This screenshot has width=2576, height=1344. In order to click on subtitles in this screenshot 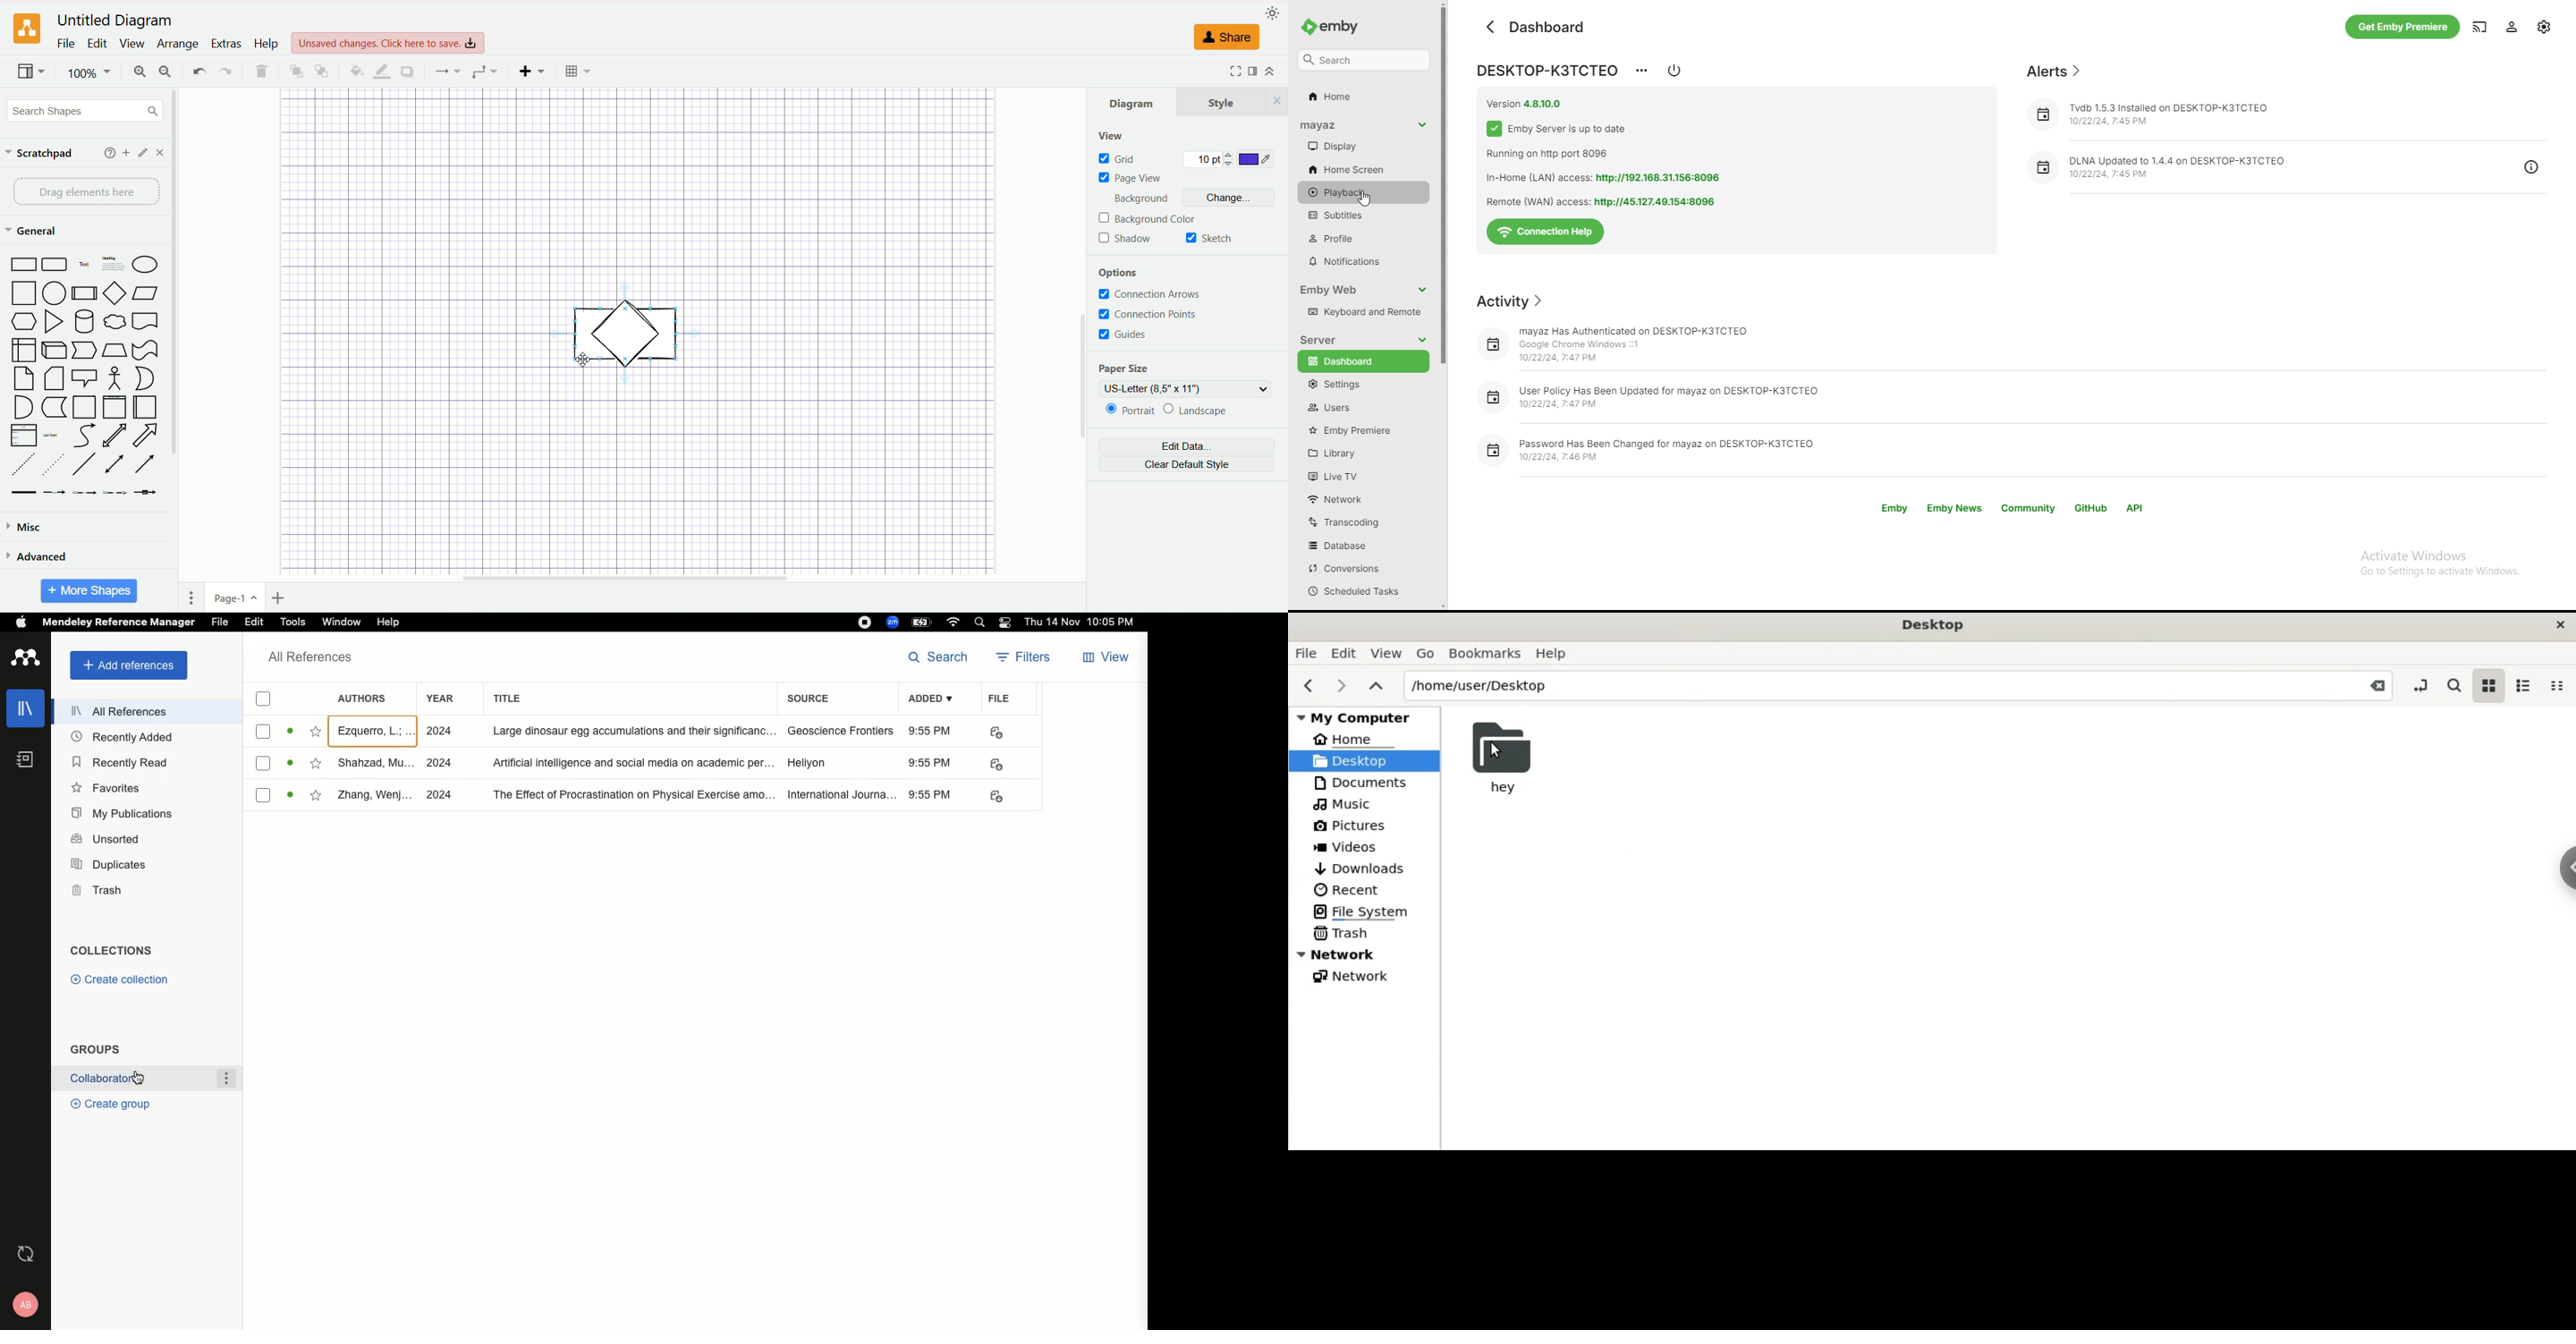, I will do `click(1360, 215)`.